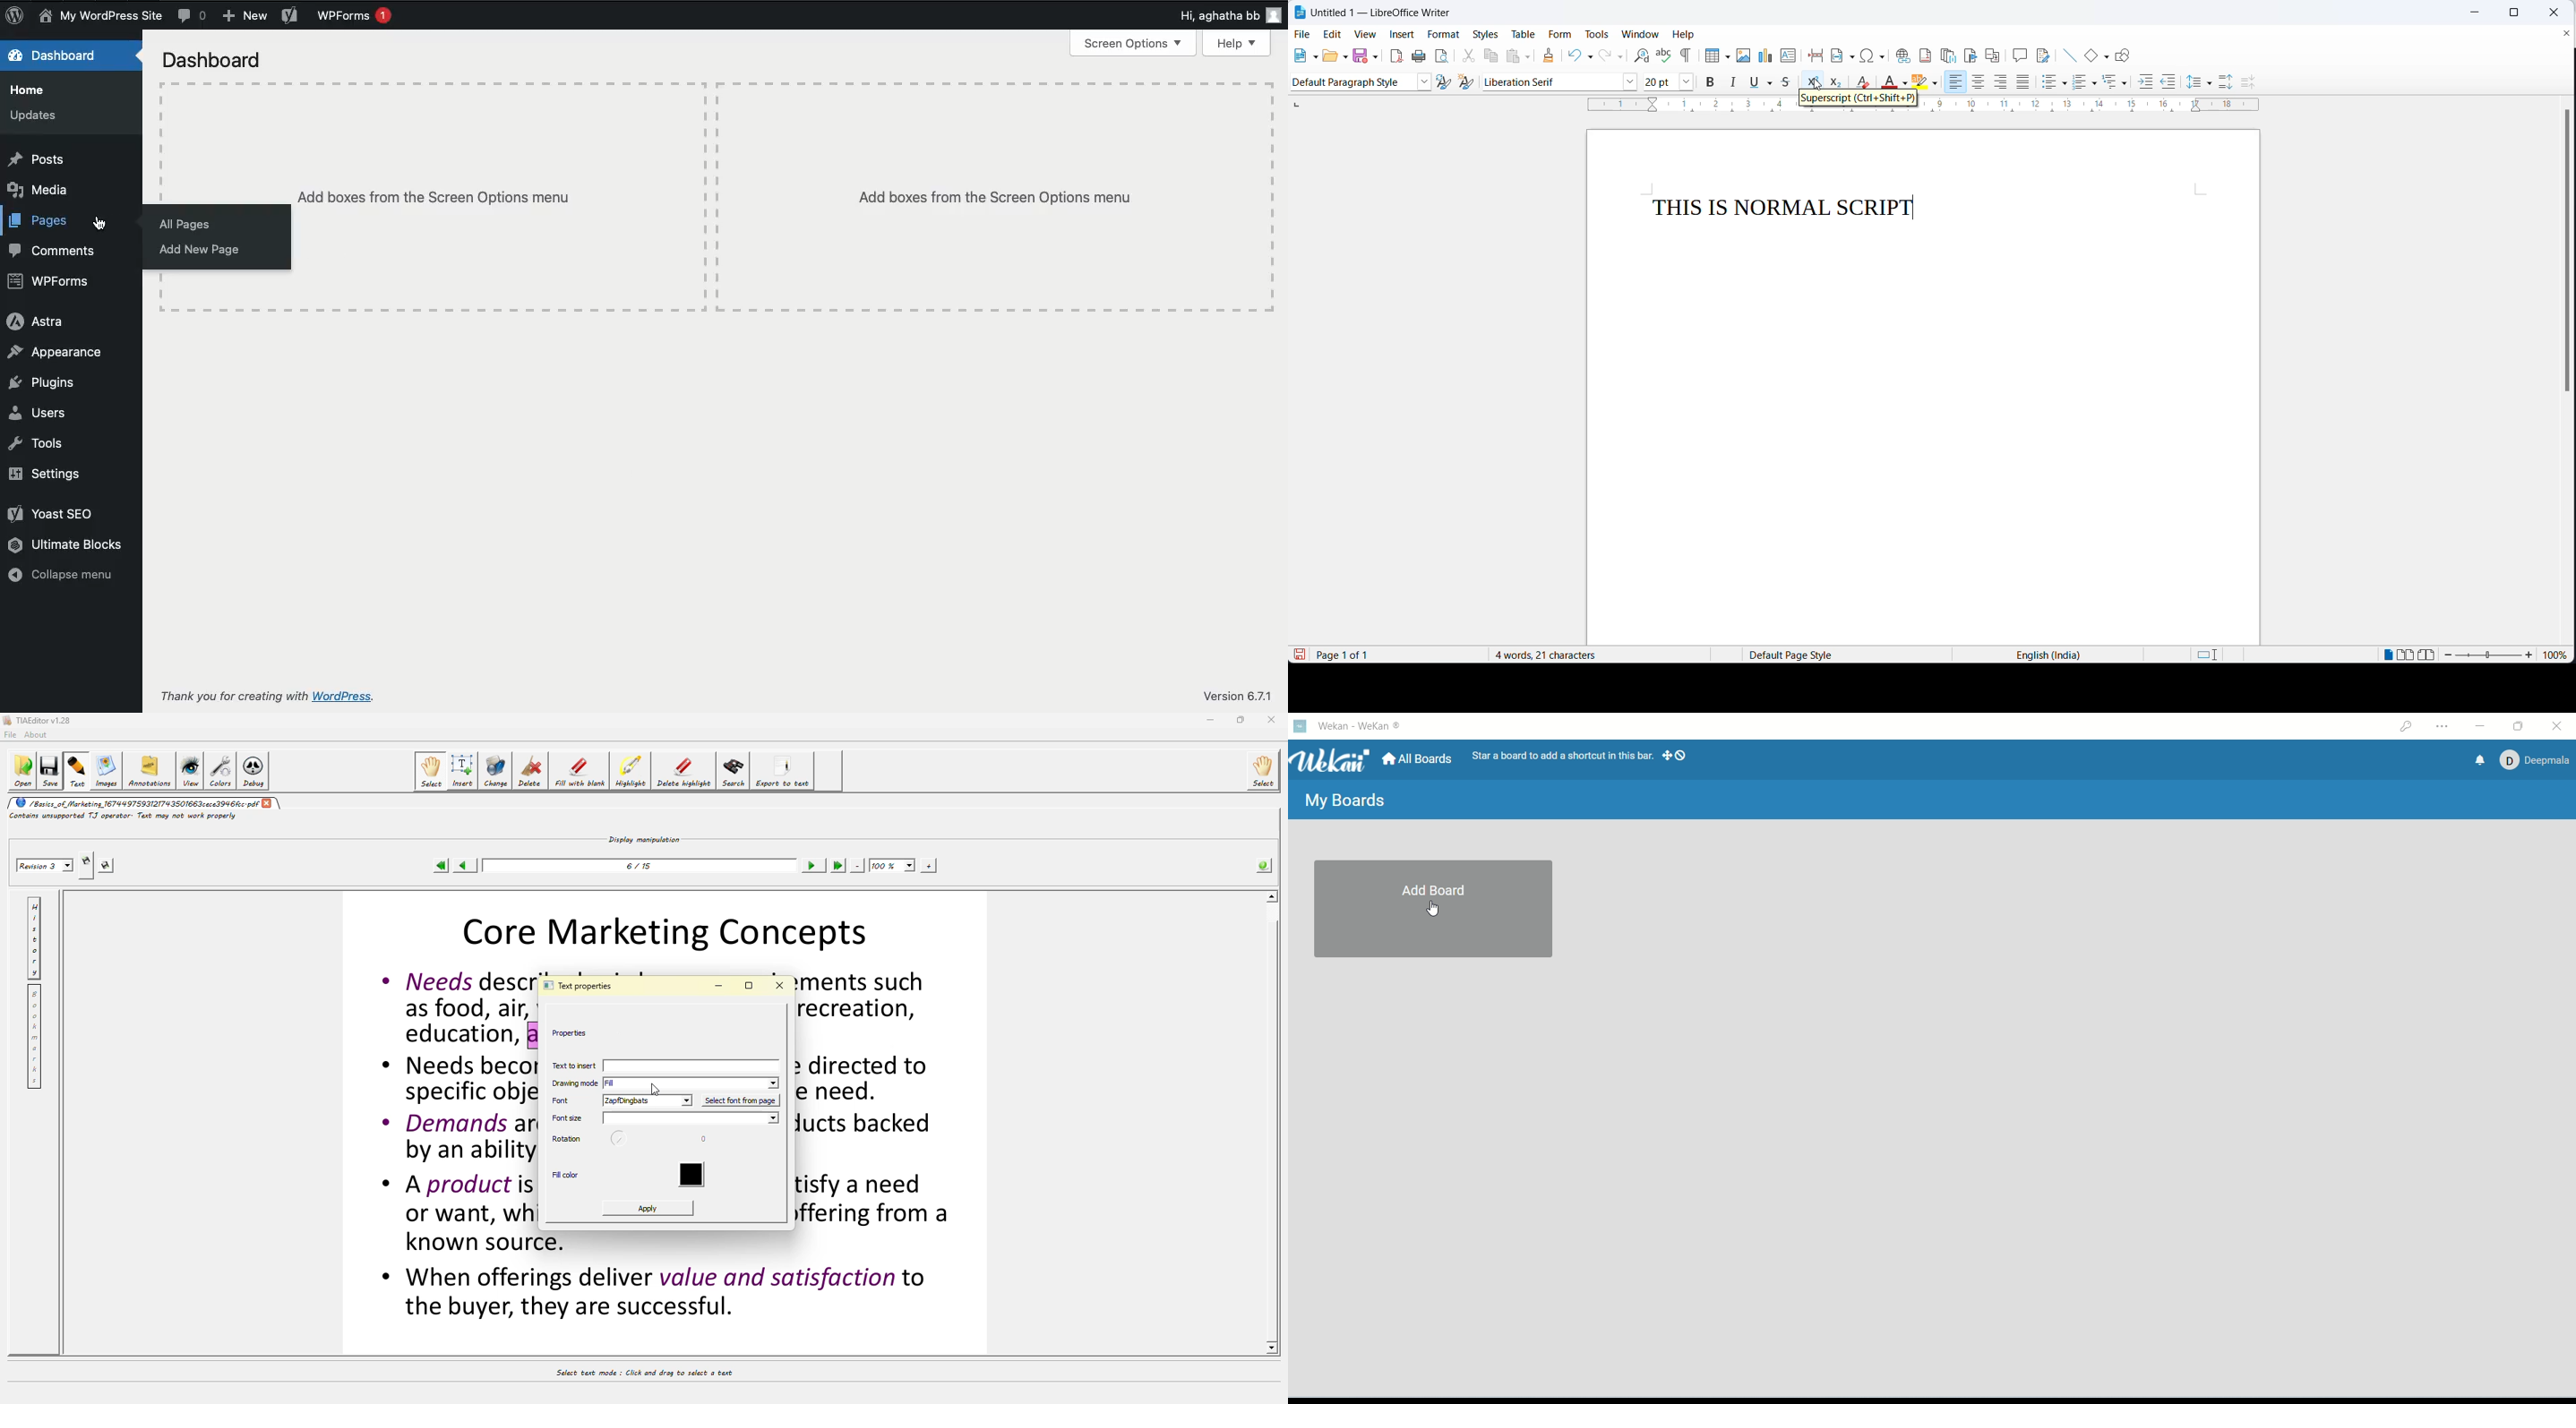 The image size is (2576, 1428). I want to click on delete highlight, so click(682, 769).